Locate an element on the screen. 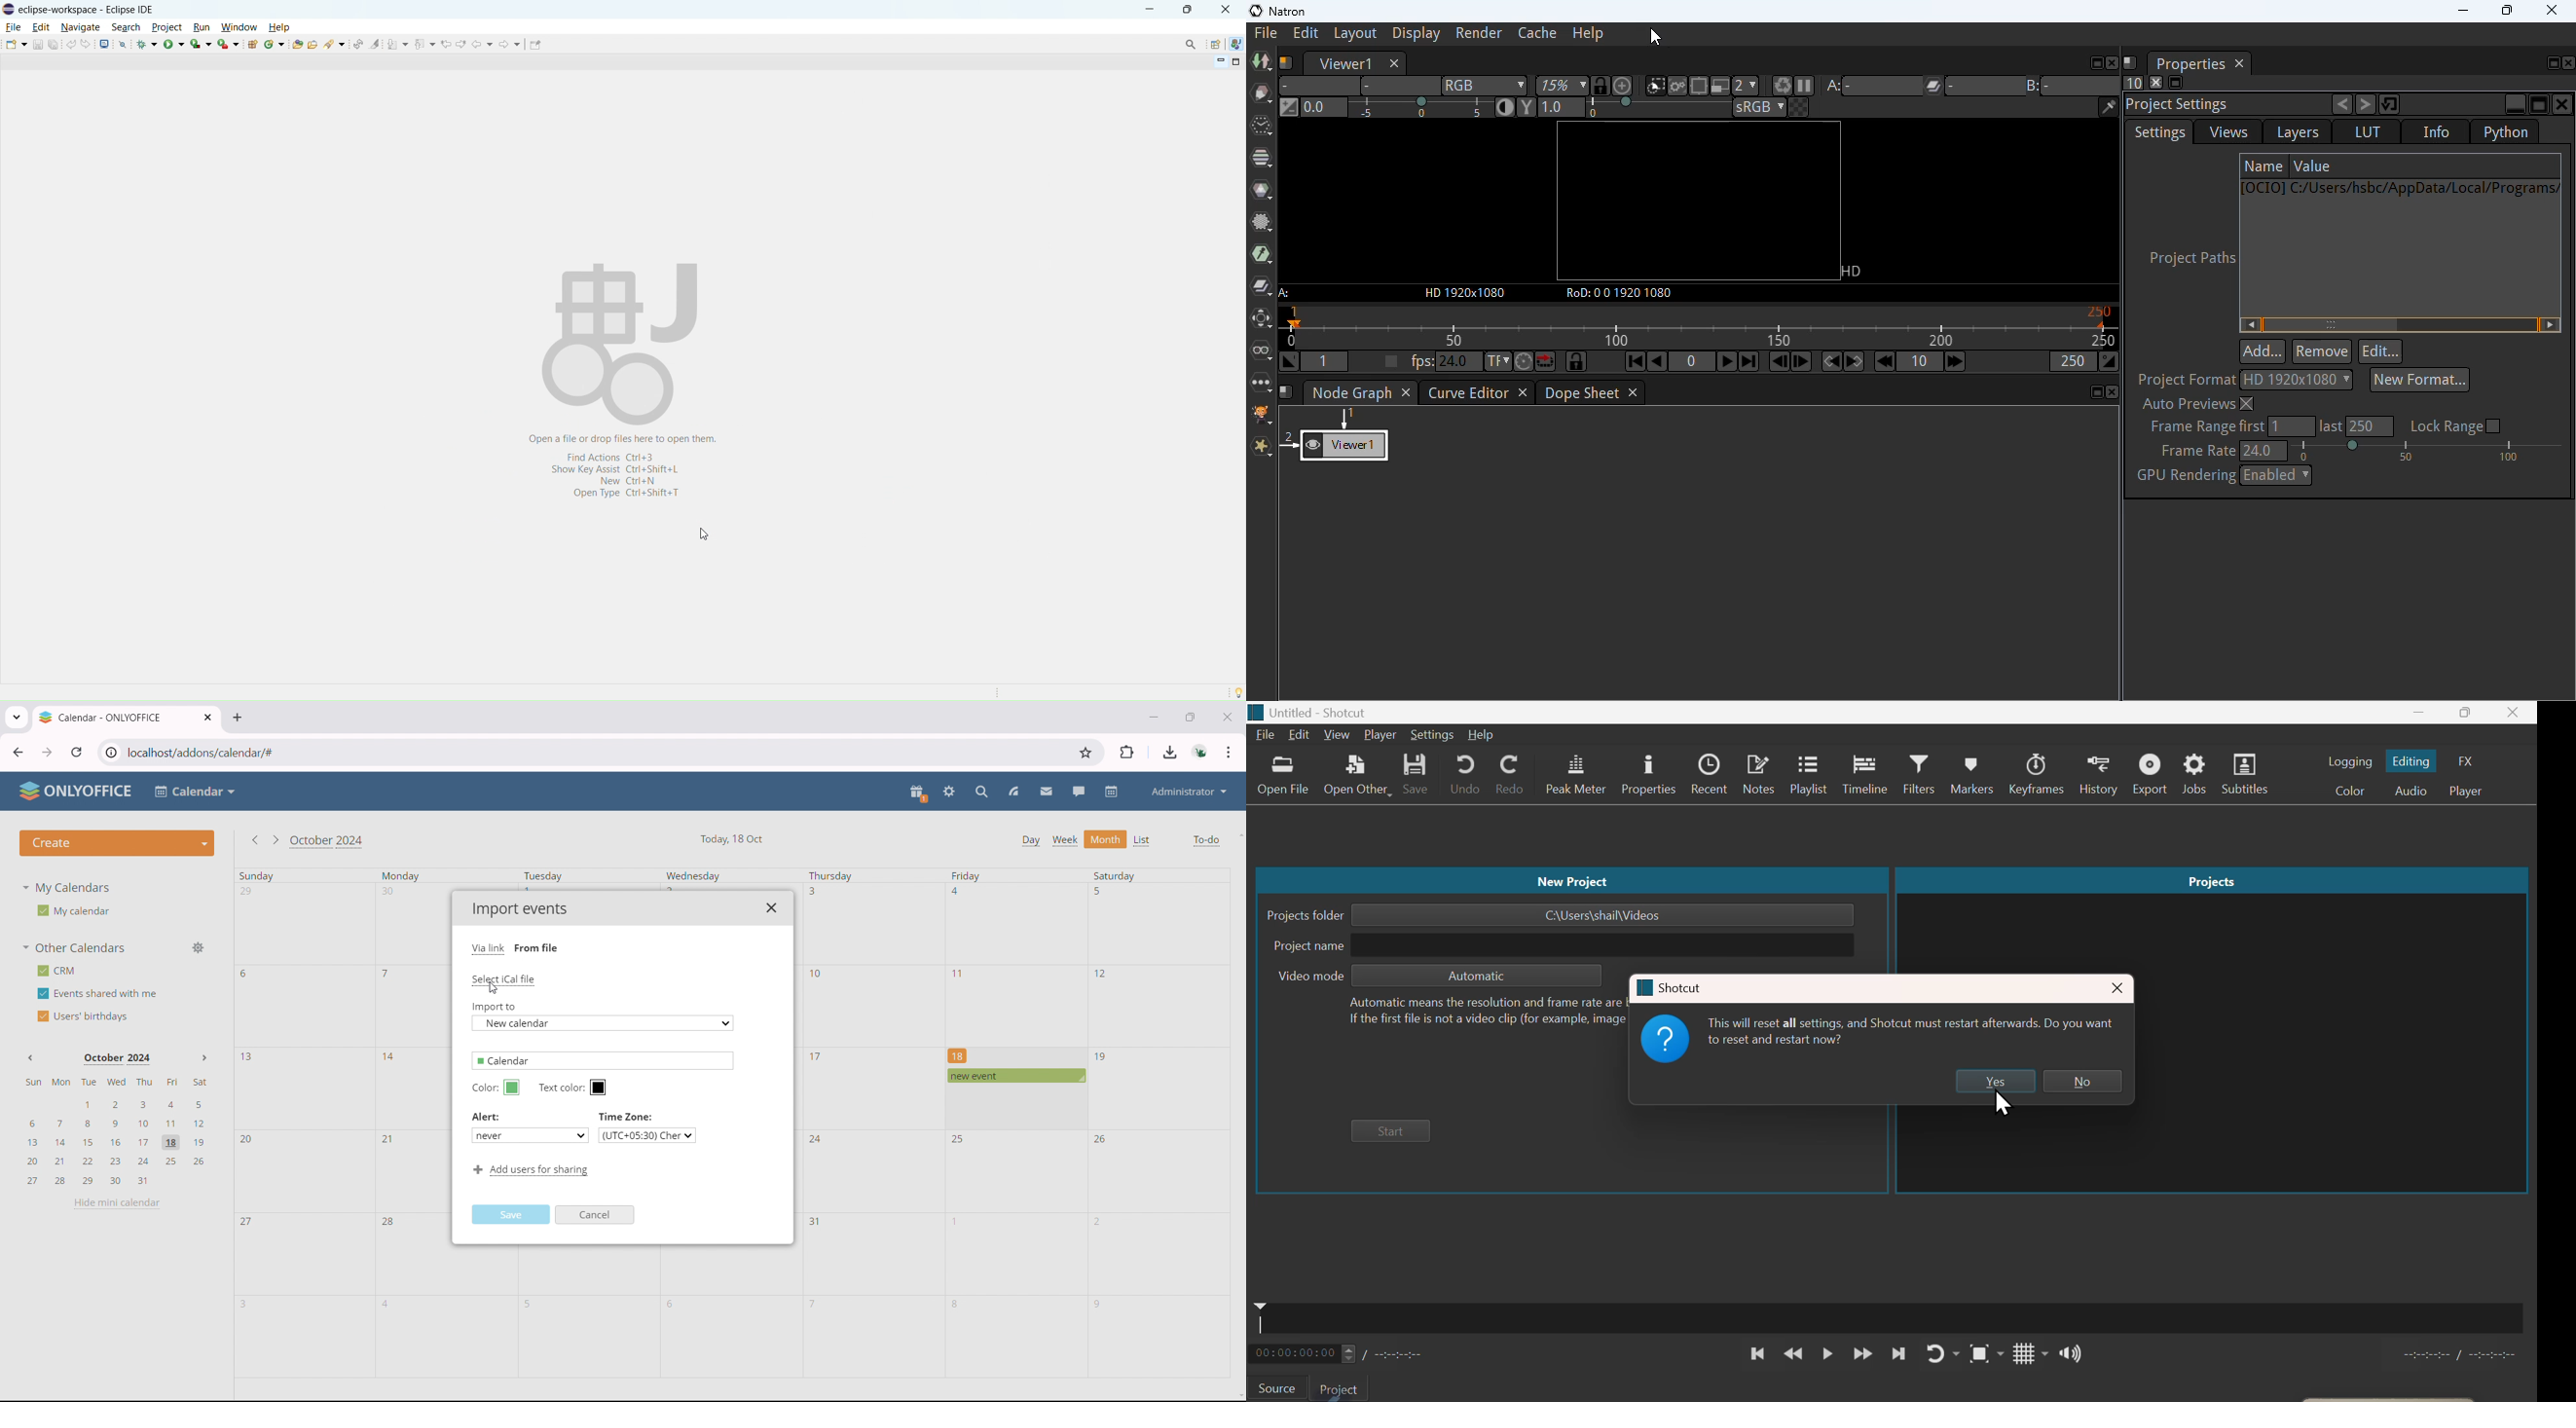 Image resolution: width=2576 pixels, height=1428 pixels. Properties is located at coordinates (1646, 774).